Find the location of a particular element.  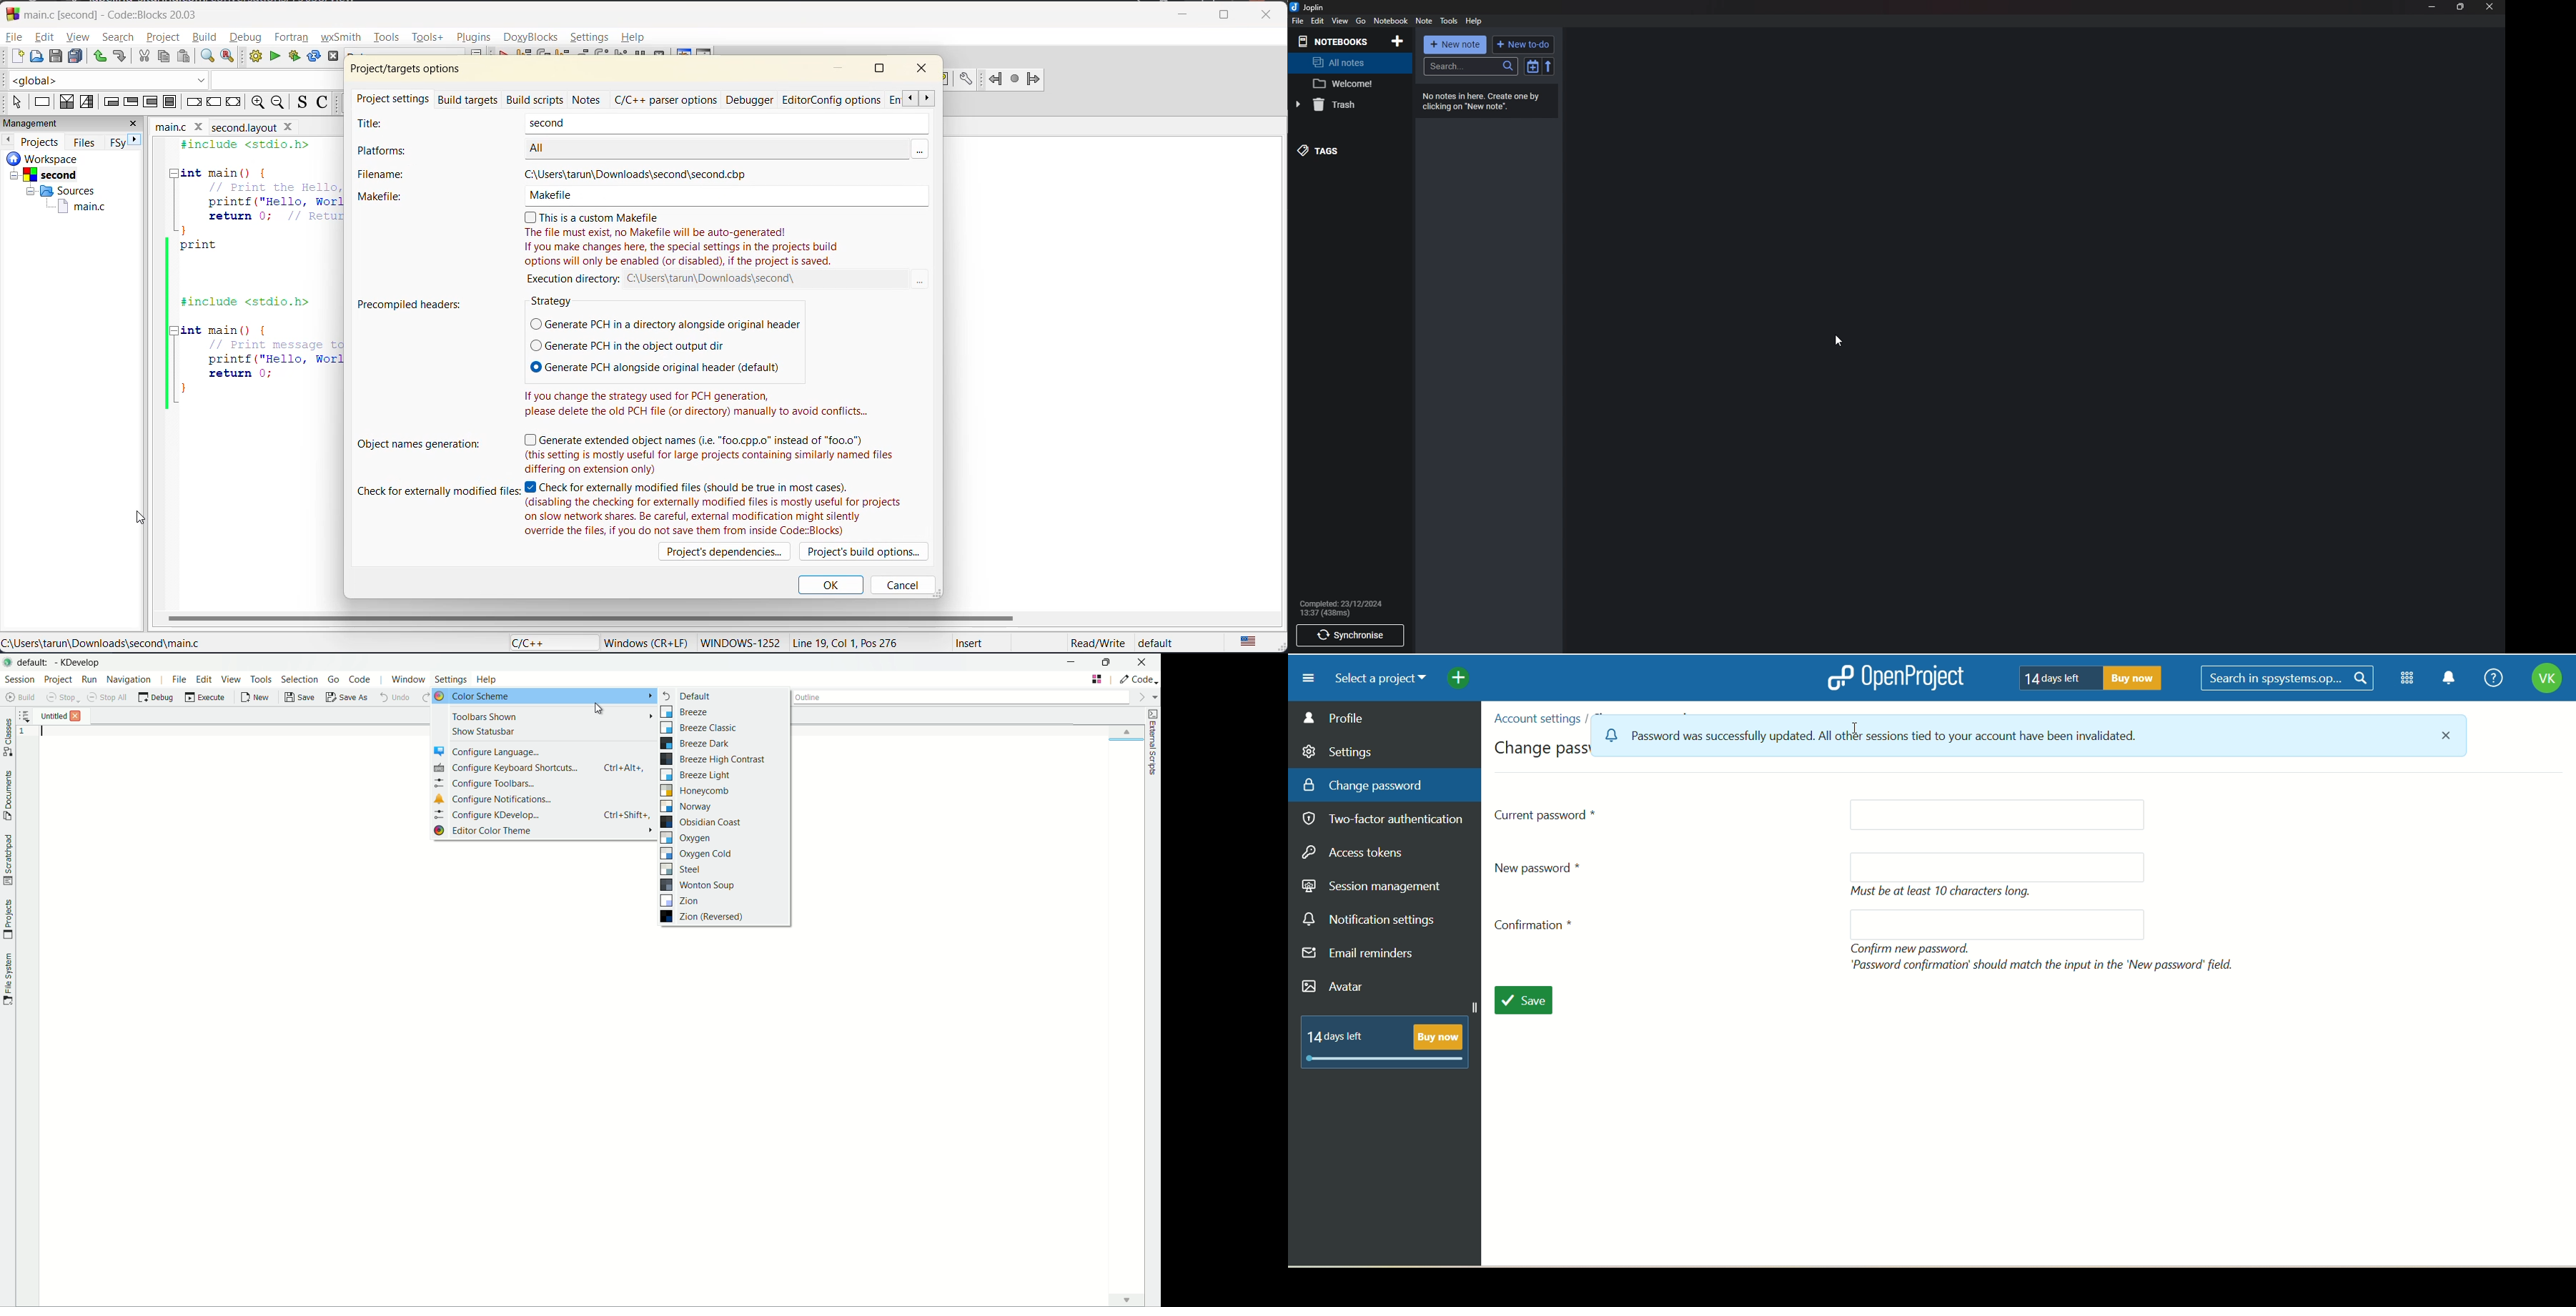

code editor is located at coordinates (247, 280).